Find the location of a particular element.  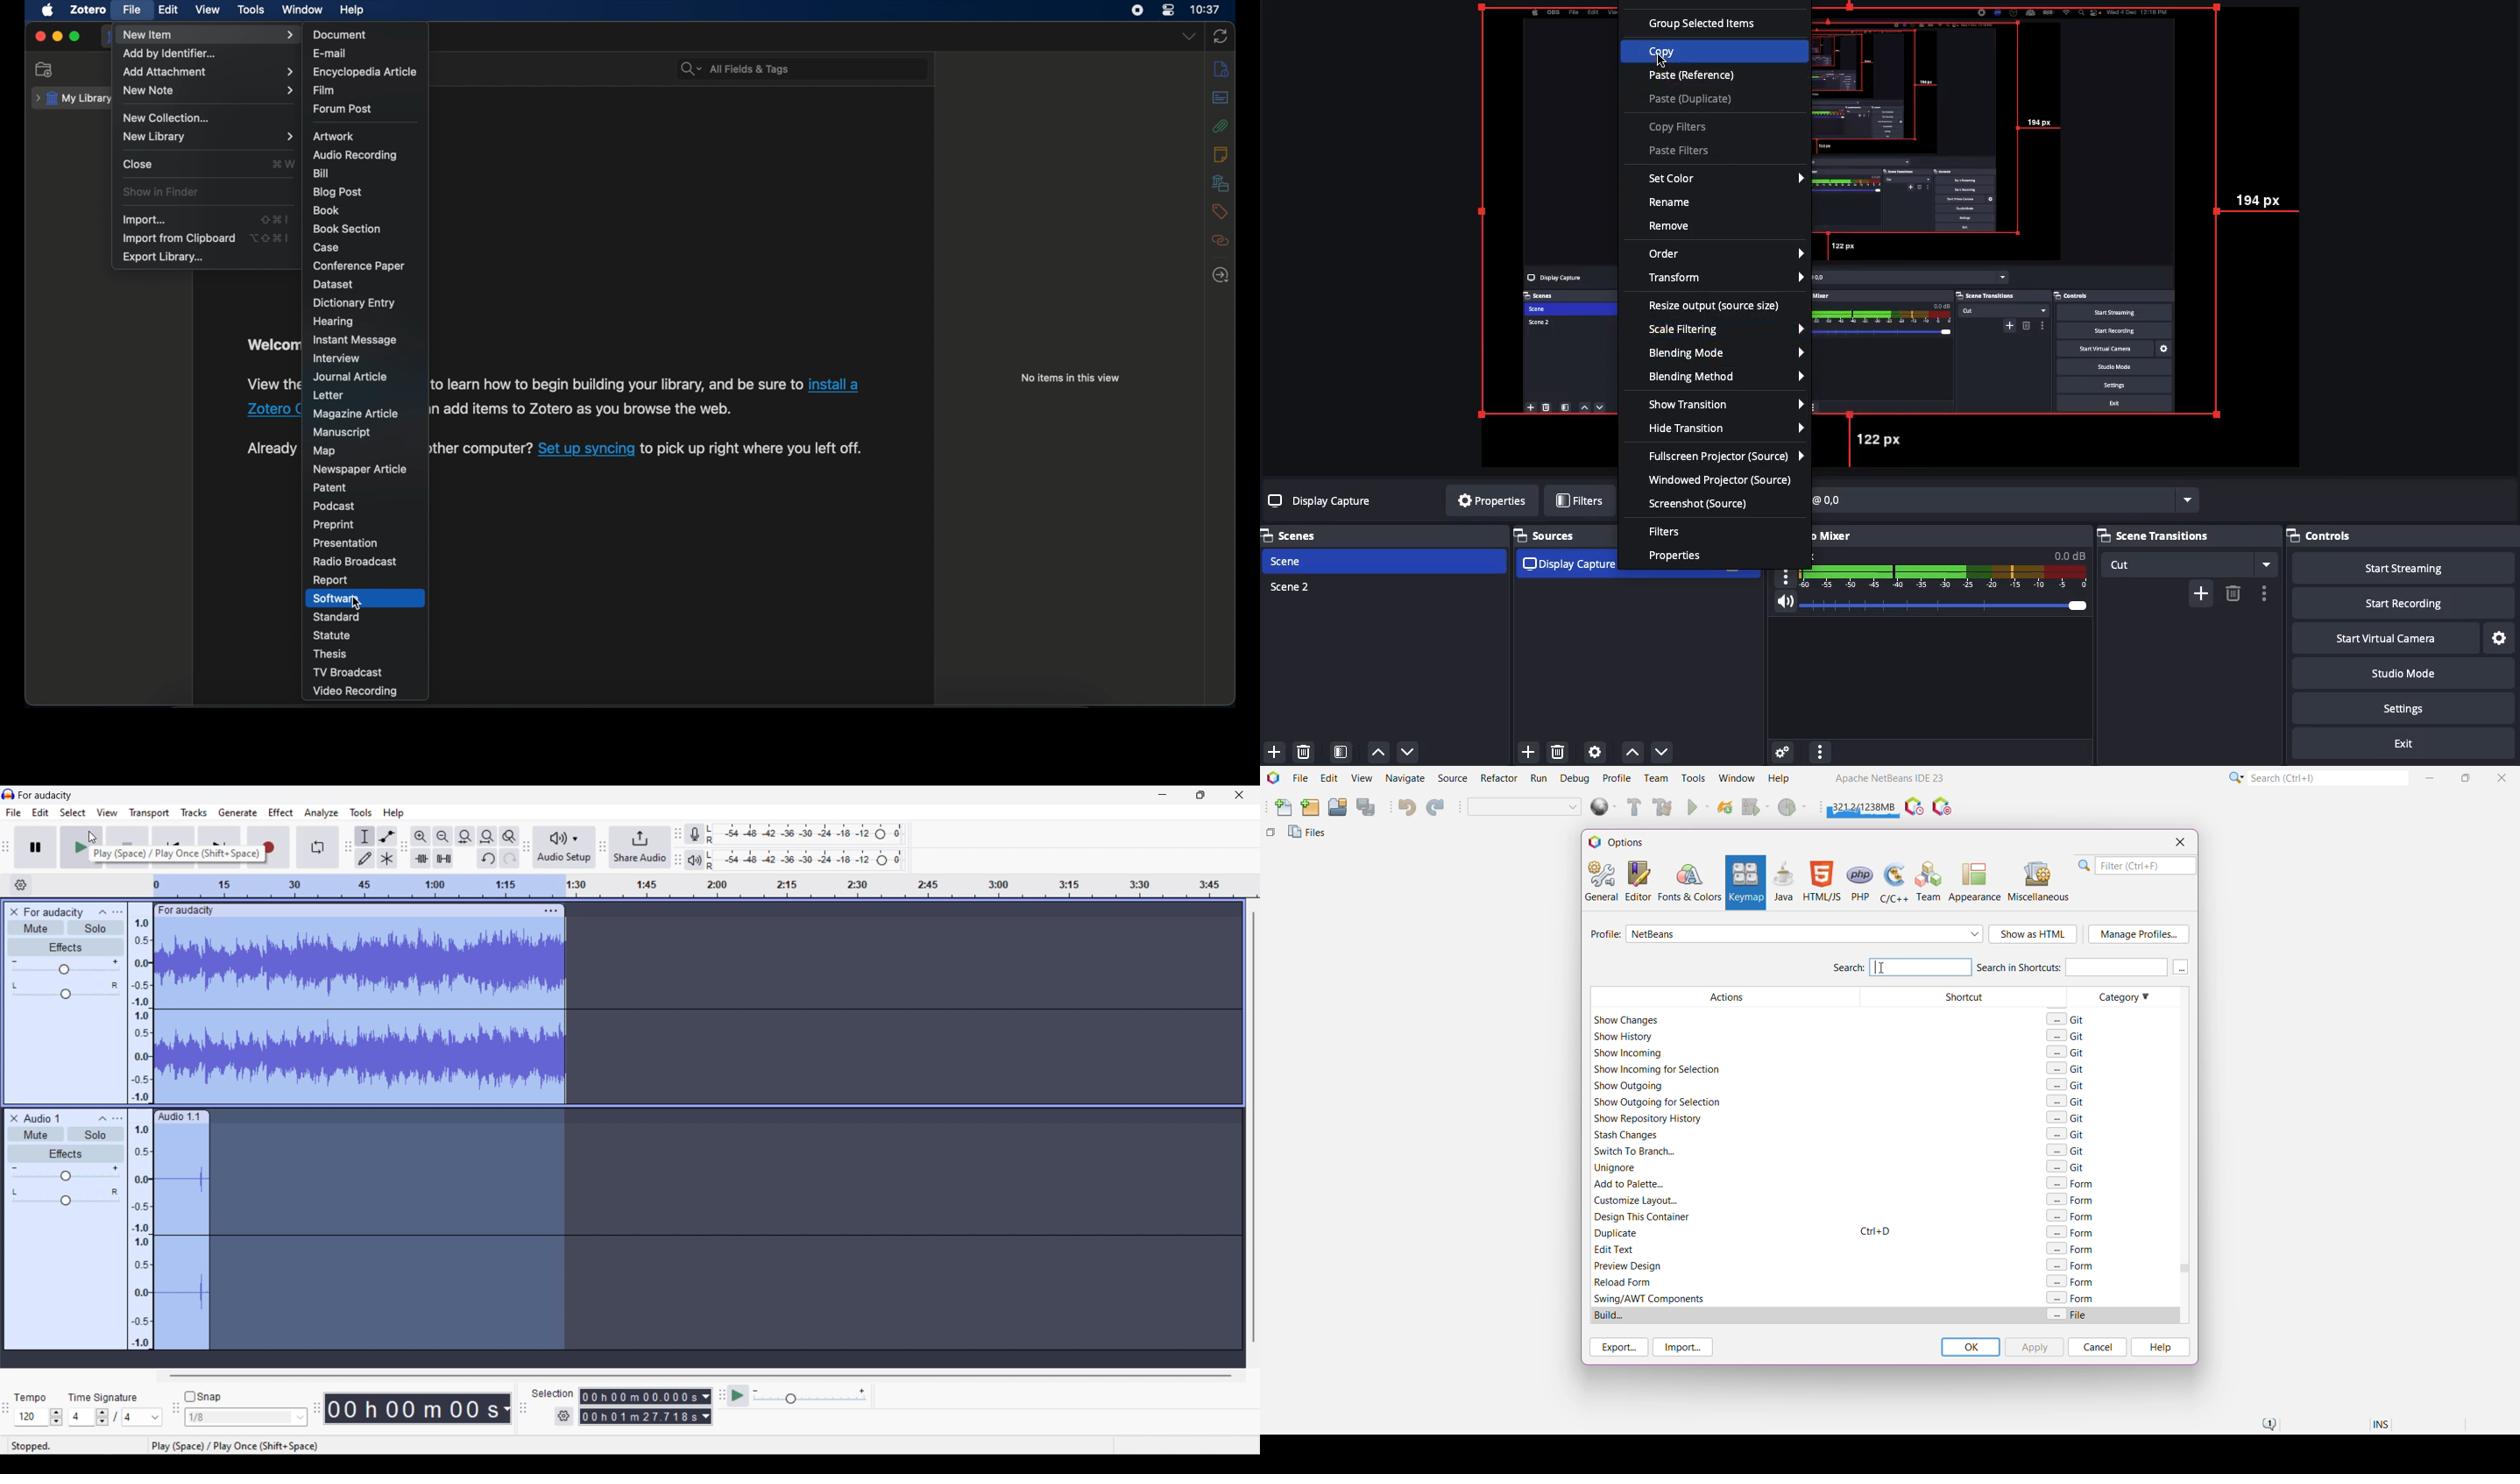

Transform is located at coordinates (1726, 276).